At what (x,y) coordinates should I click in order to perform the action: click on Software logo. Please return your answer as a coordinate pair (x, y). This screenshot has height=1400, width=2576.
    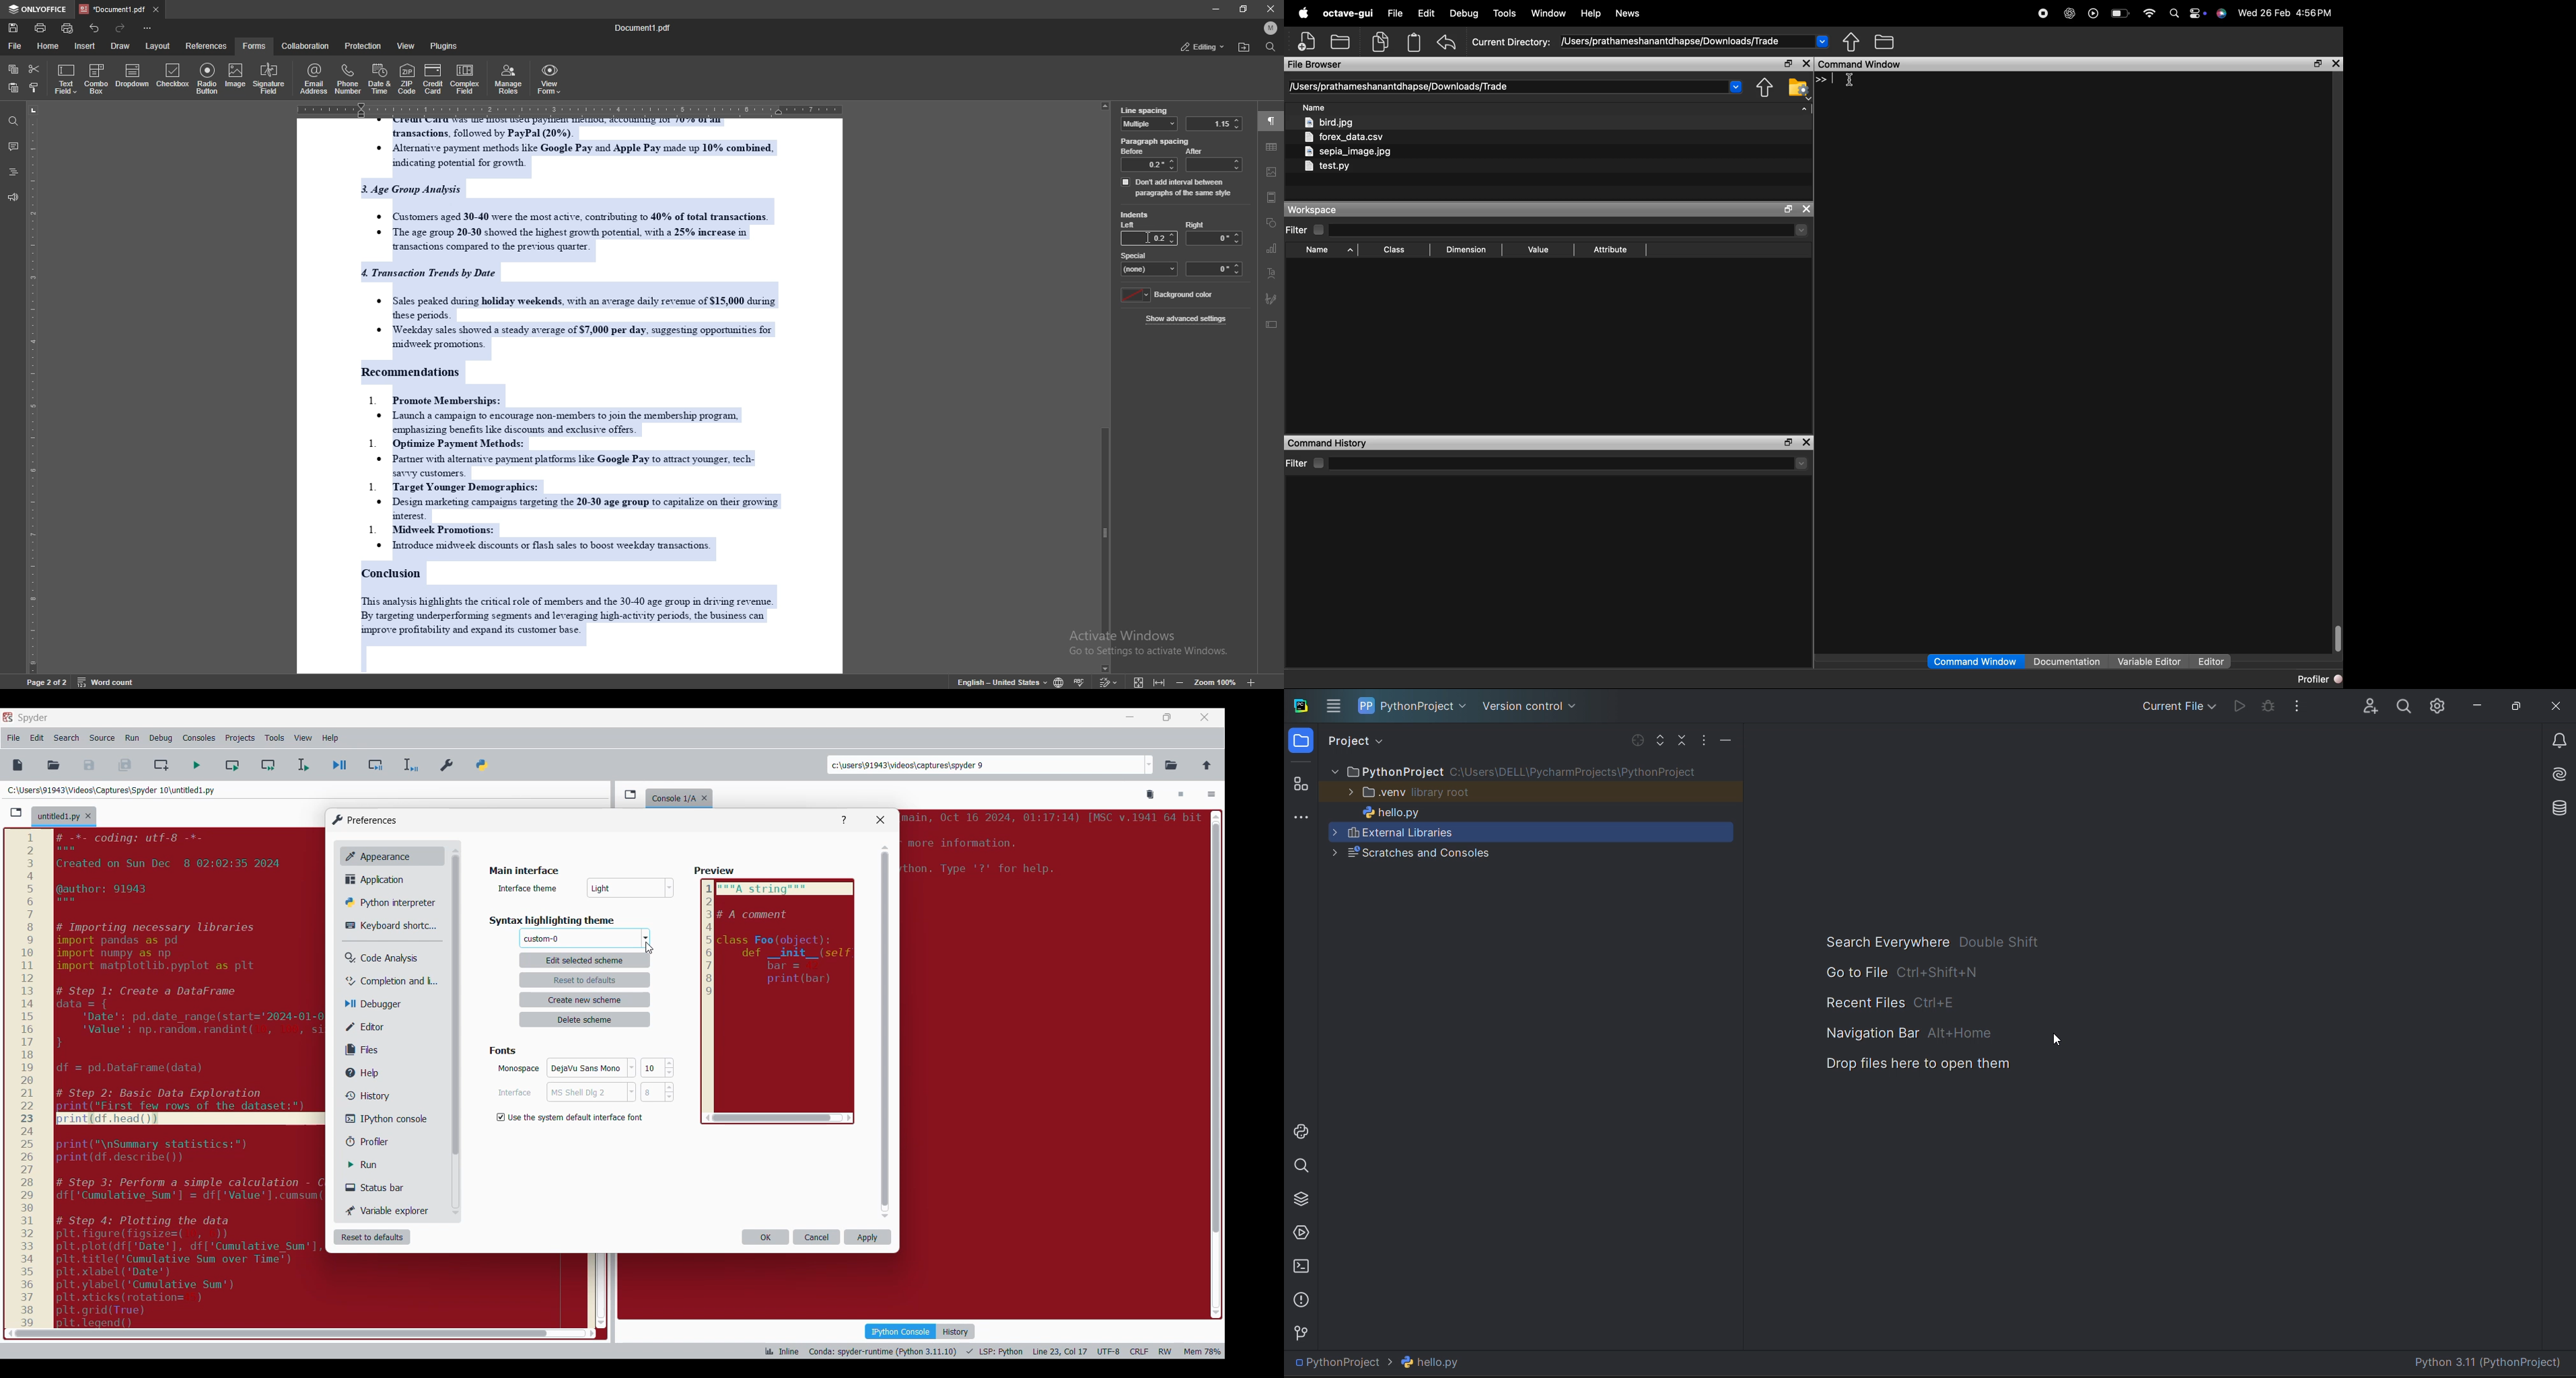
    Looking at the image, I should click on (8, 716).